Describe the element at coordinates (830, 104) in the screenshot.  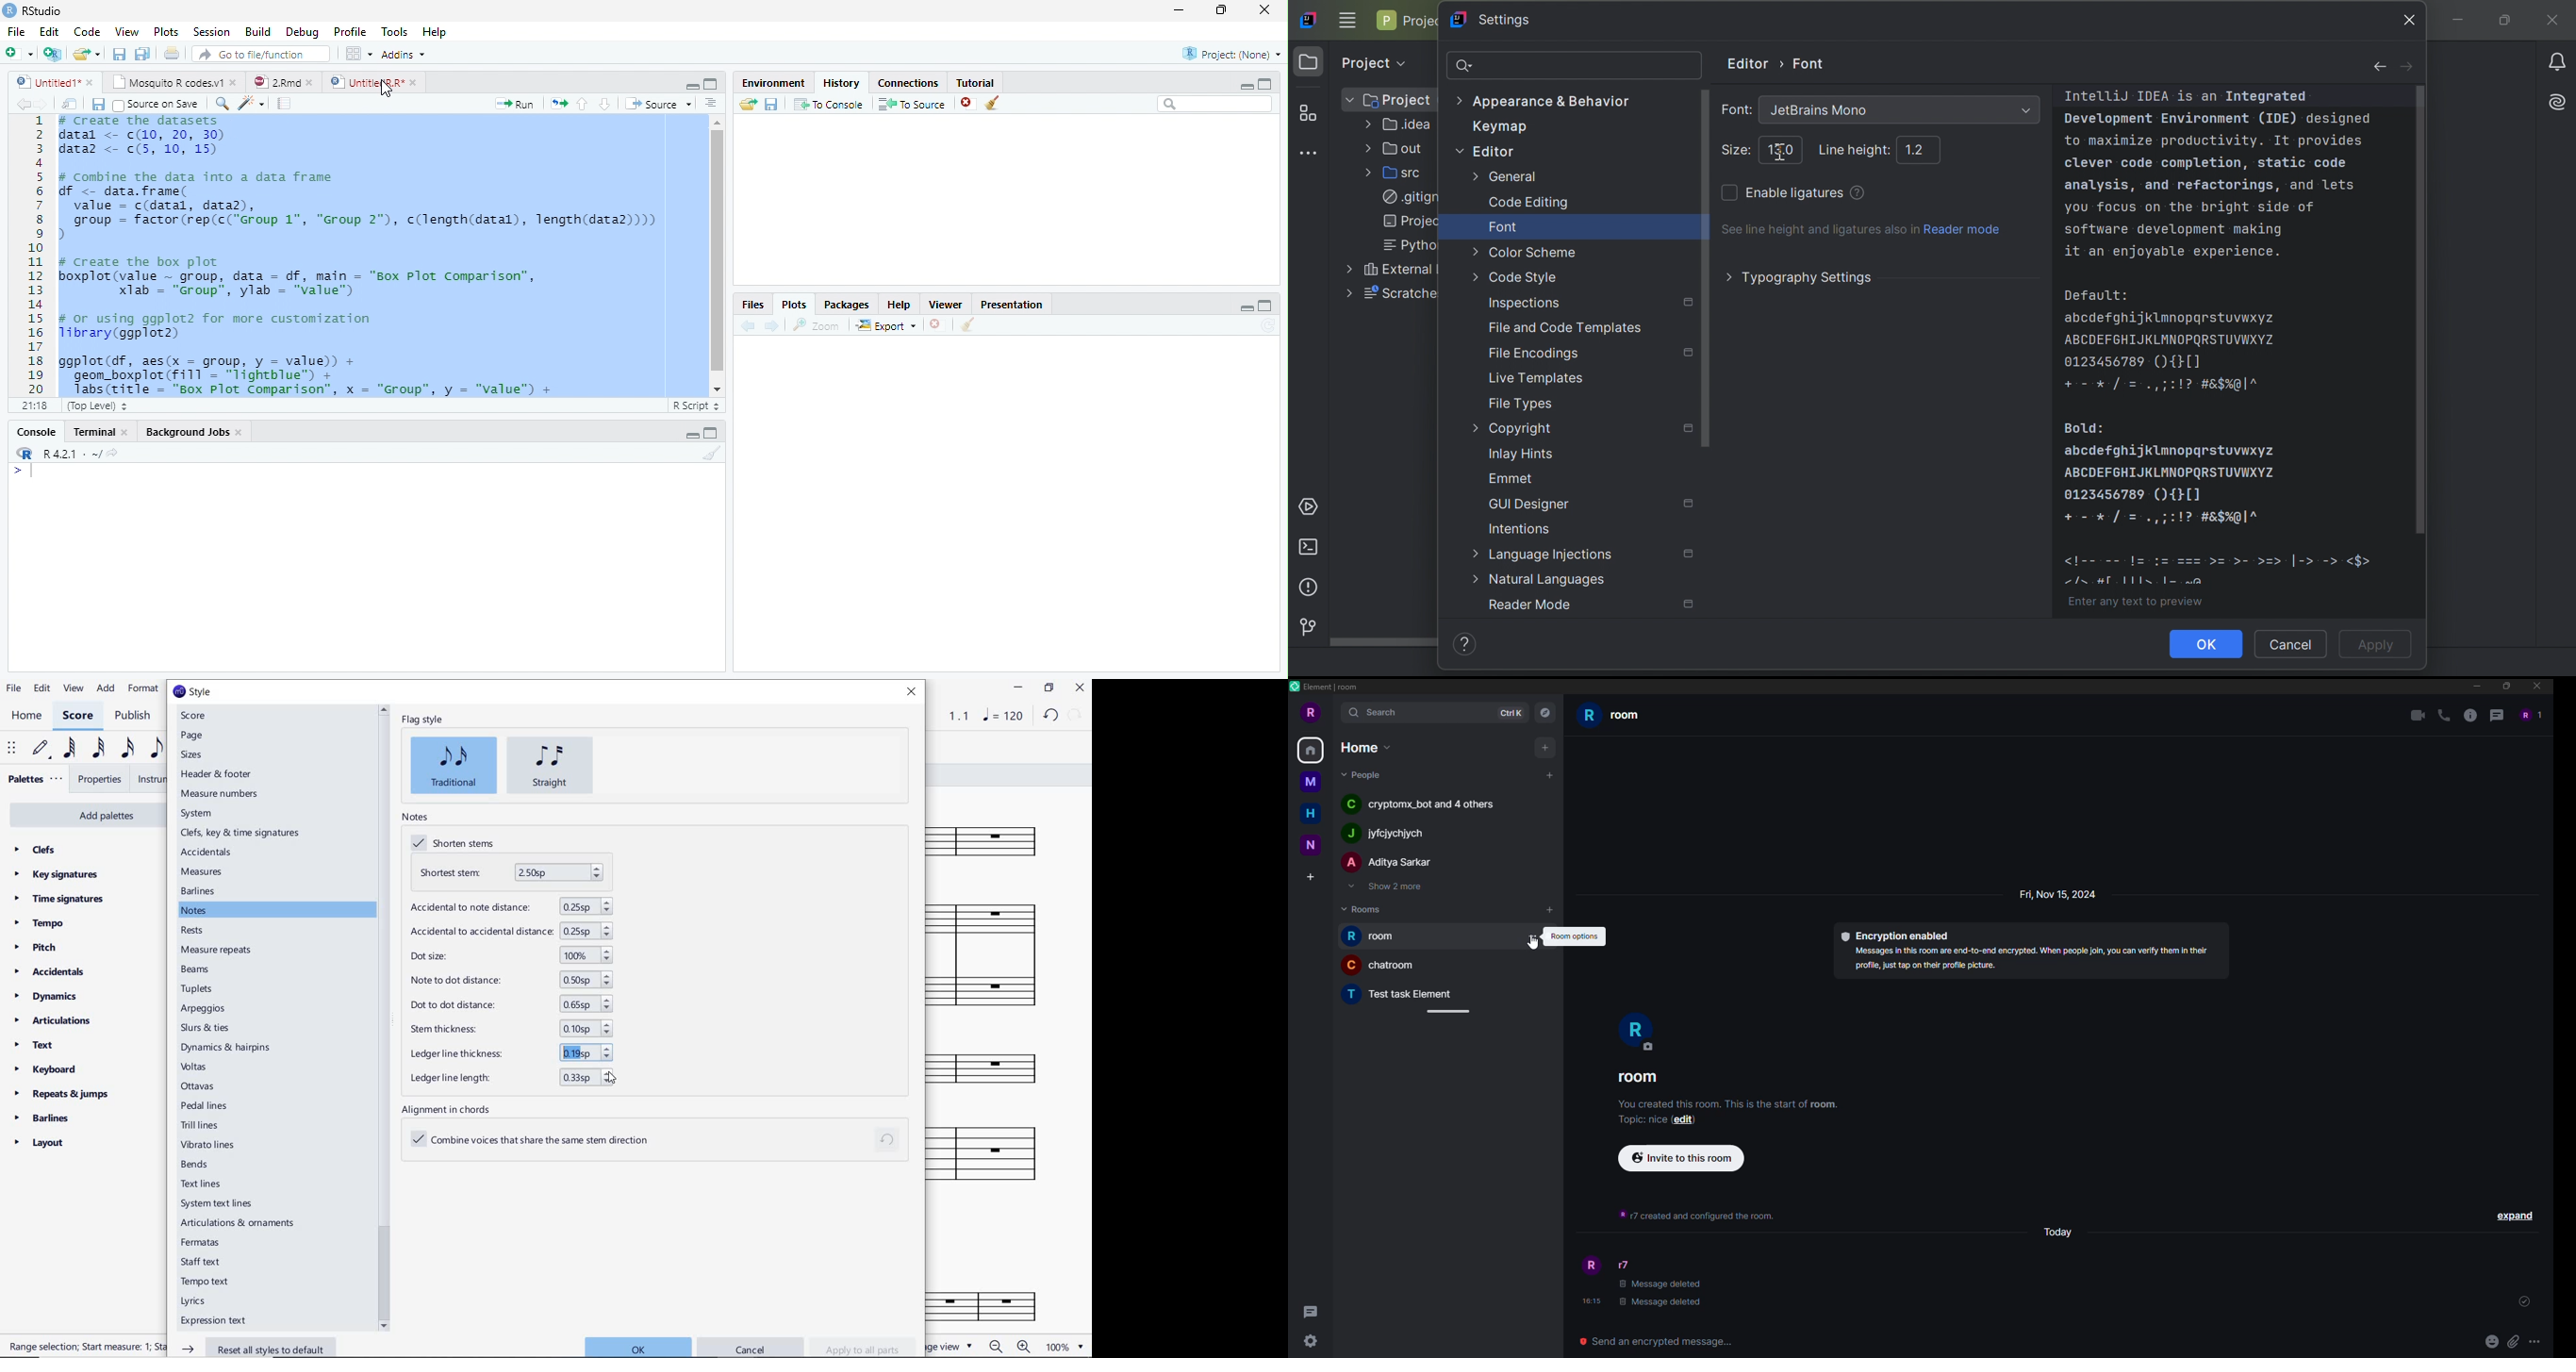
I see `To Console` at that location.